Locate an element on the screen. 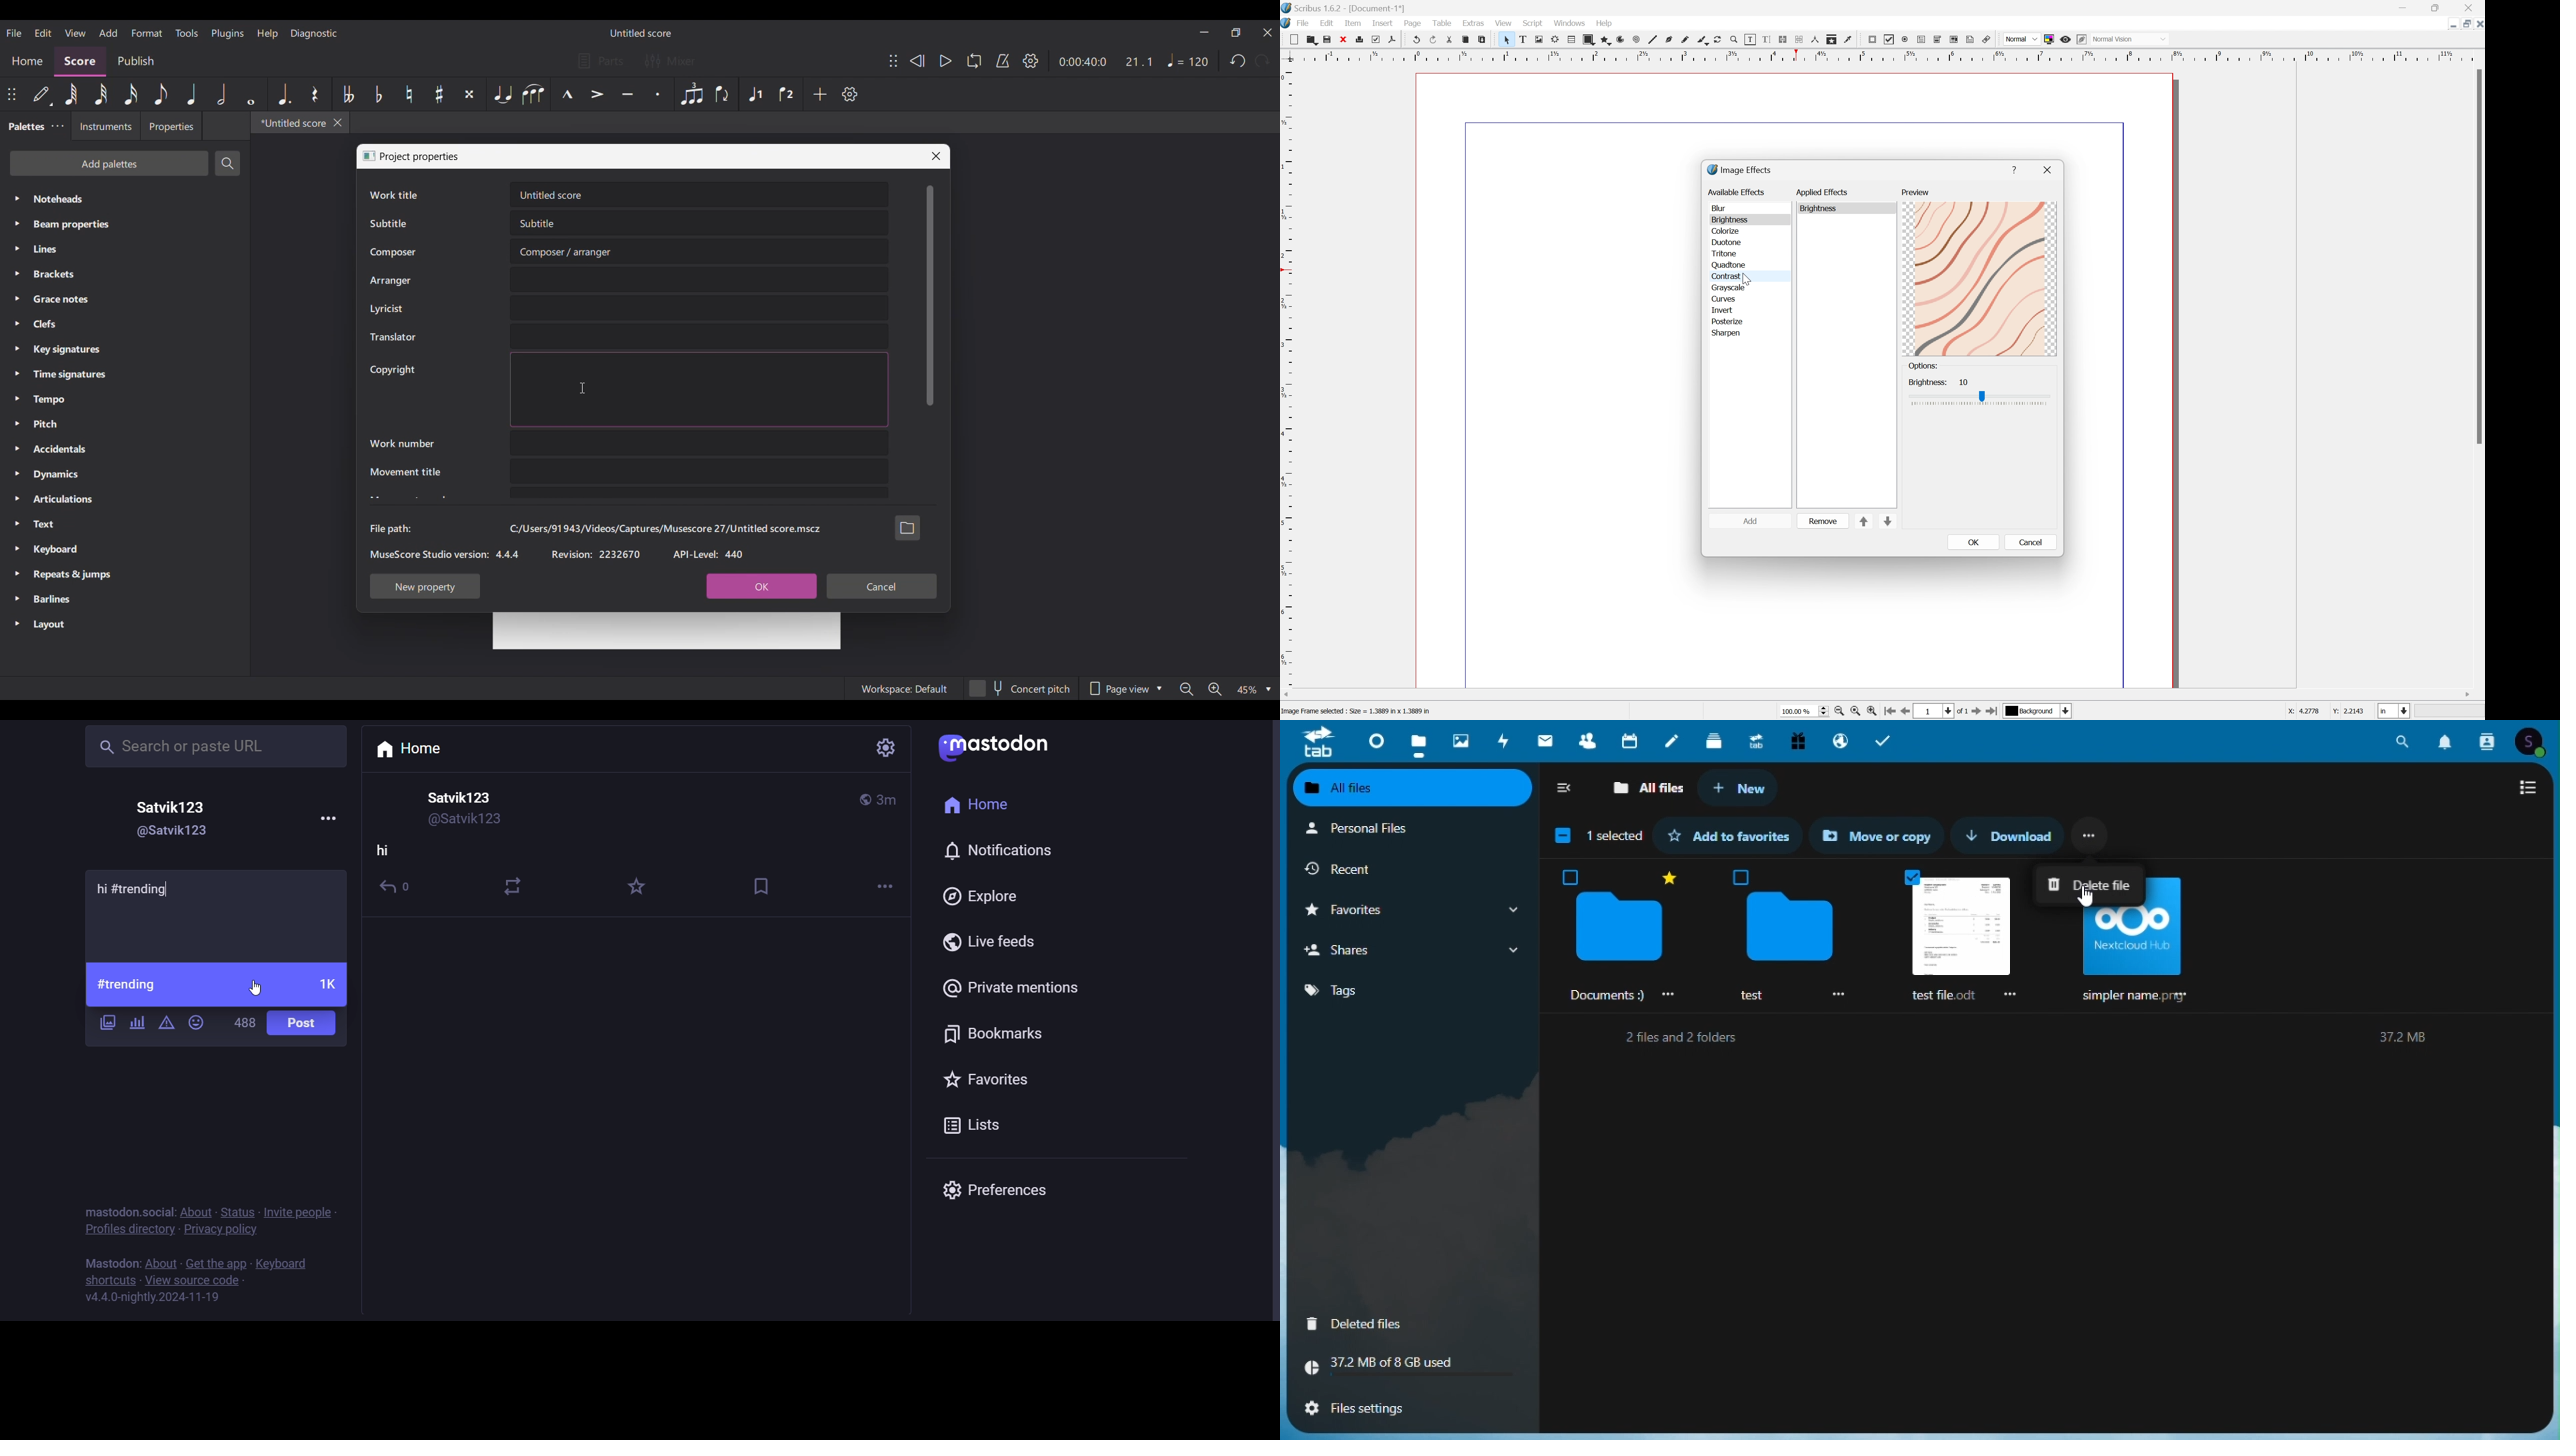  Settings is located at coordinates (849, 94).